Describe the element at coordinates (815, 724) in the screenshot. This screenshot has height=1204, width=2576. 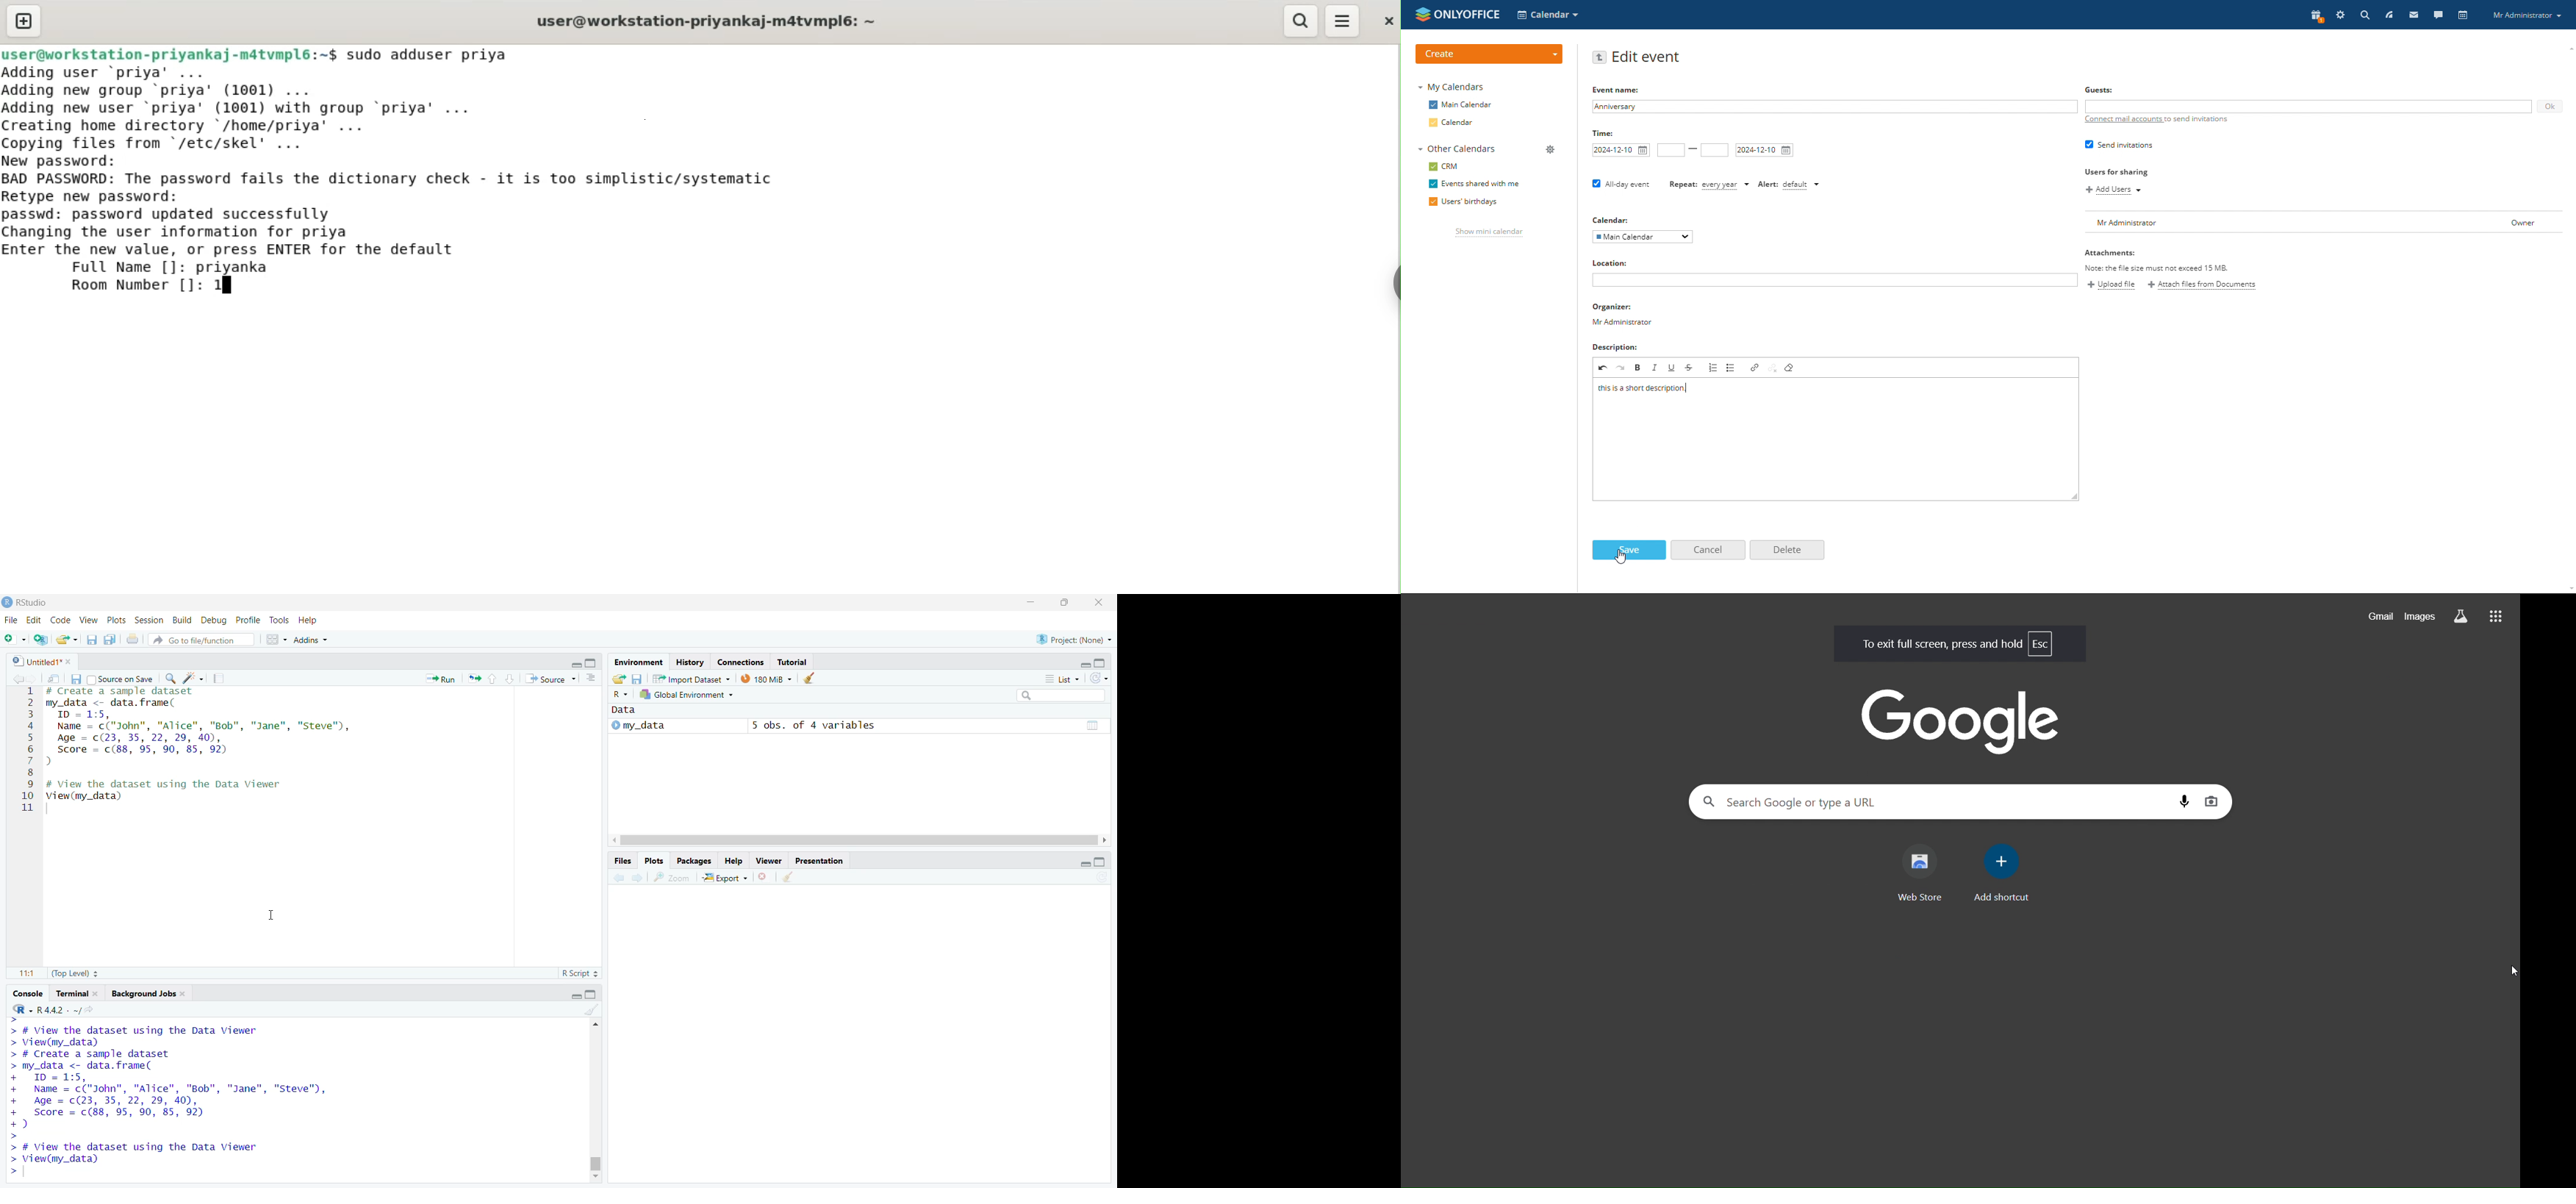
I see `5 obs, of 4 variables` at that location.